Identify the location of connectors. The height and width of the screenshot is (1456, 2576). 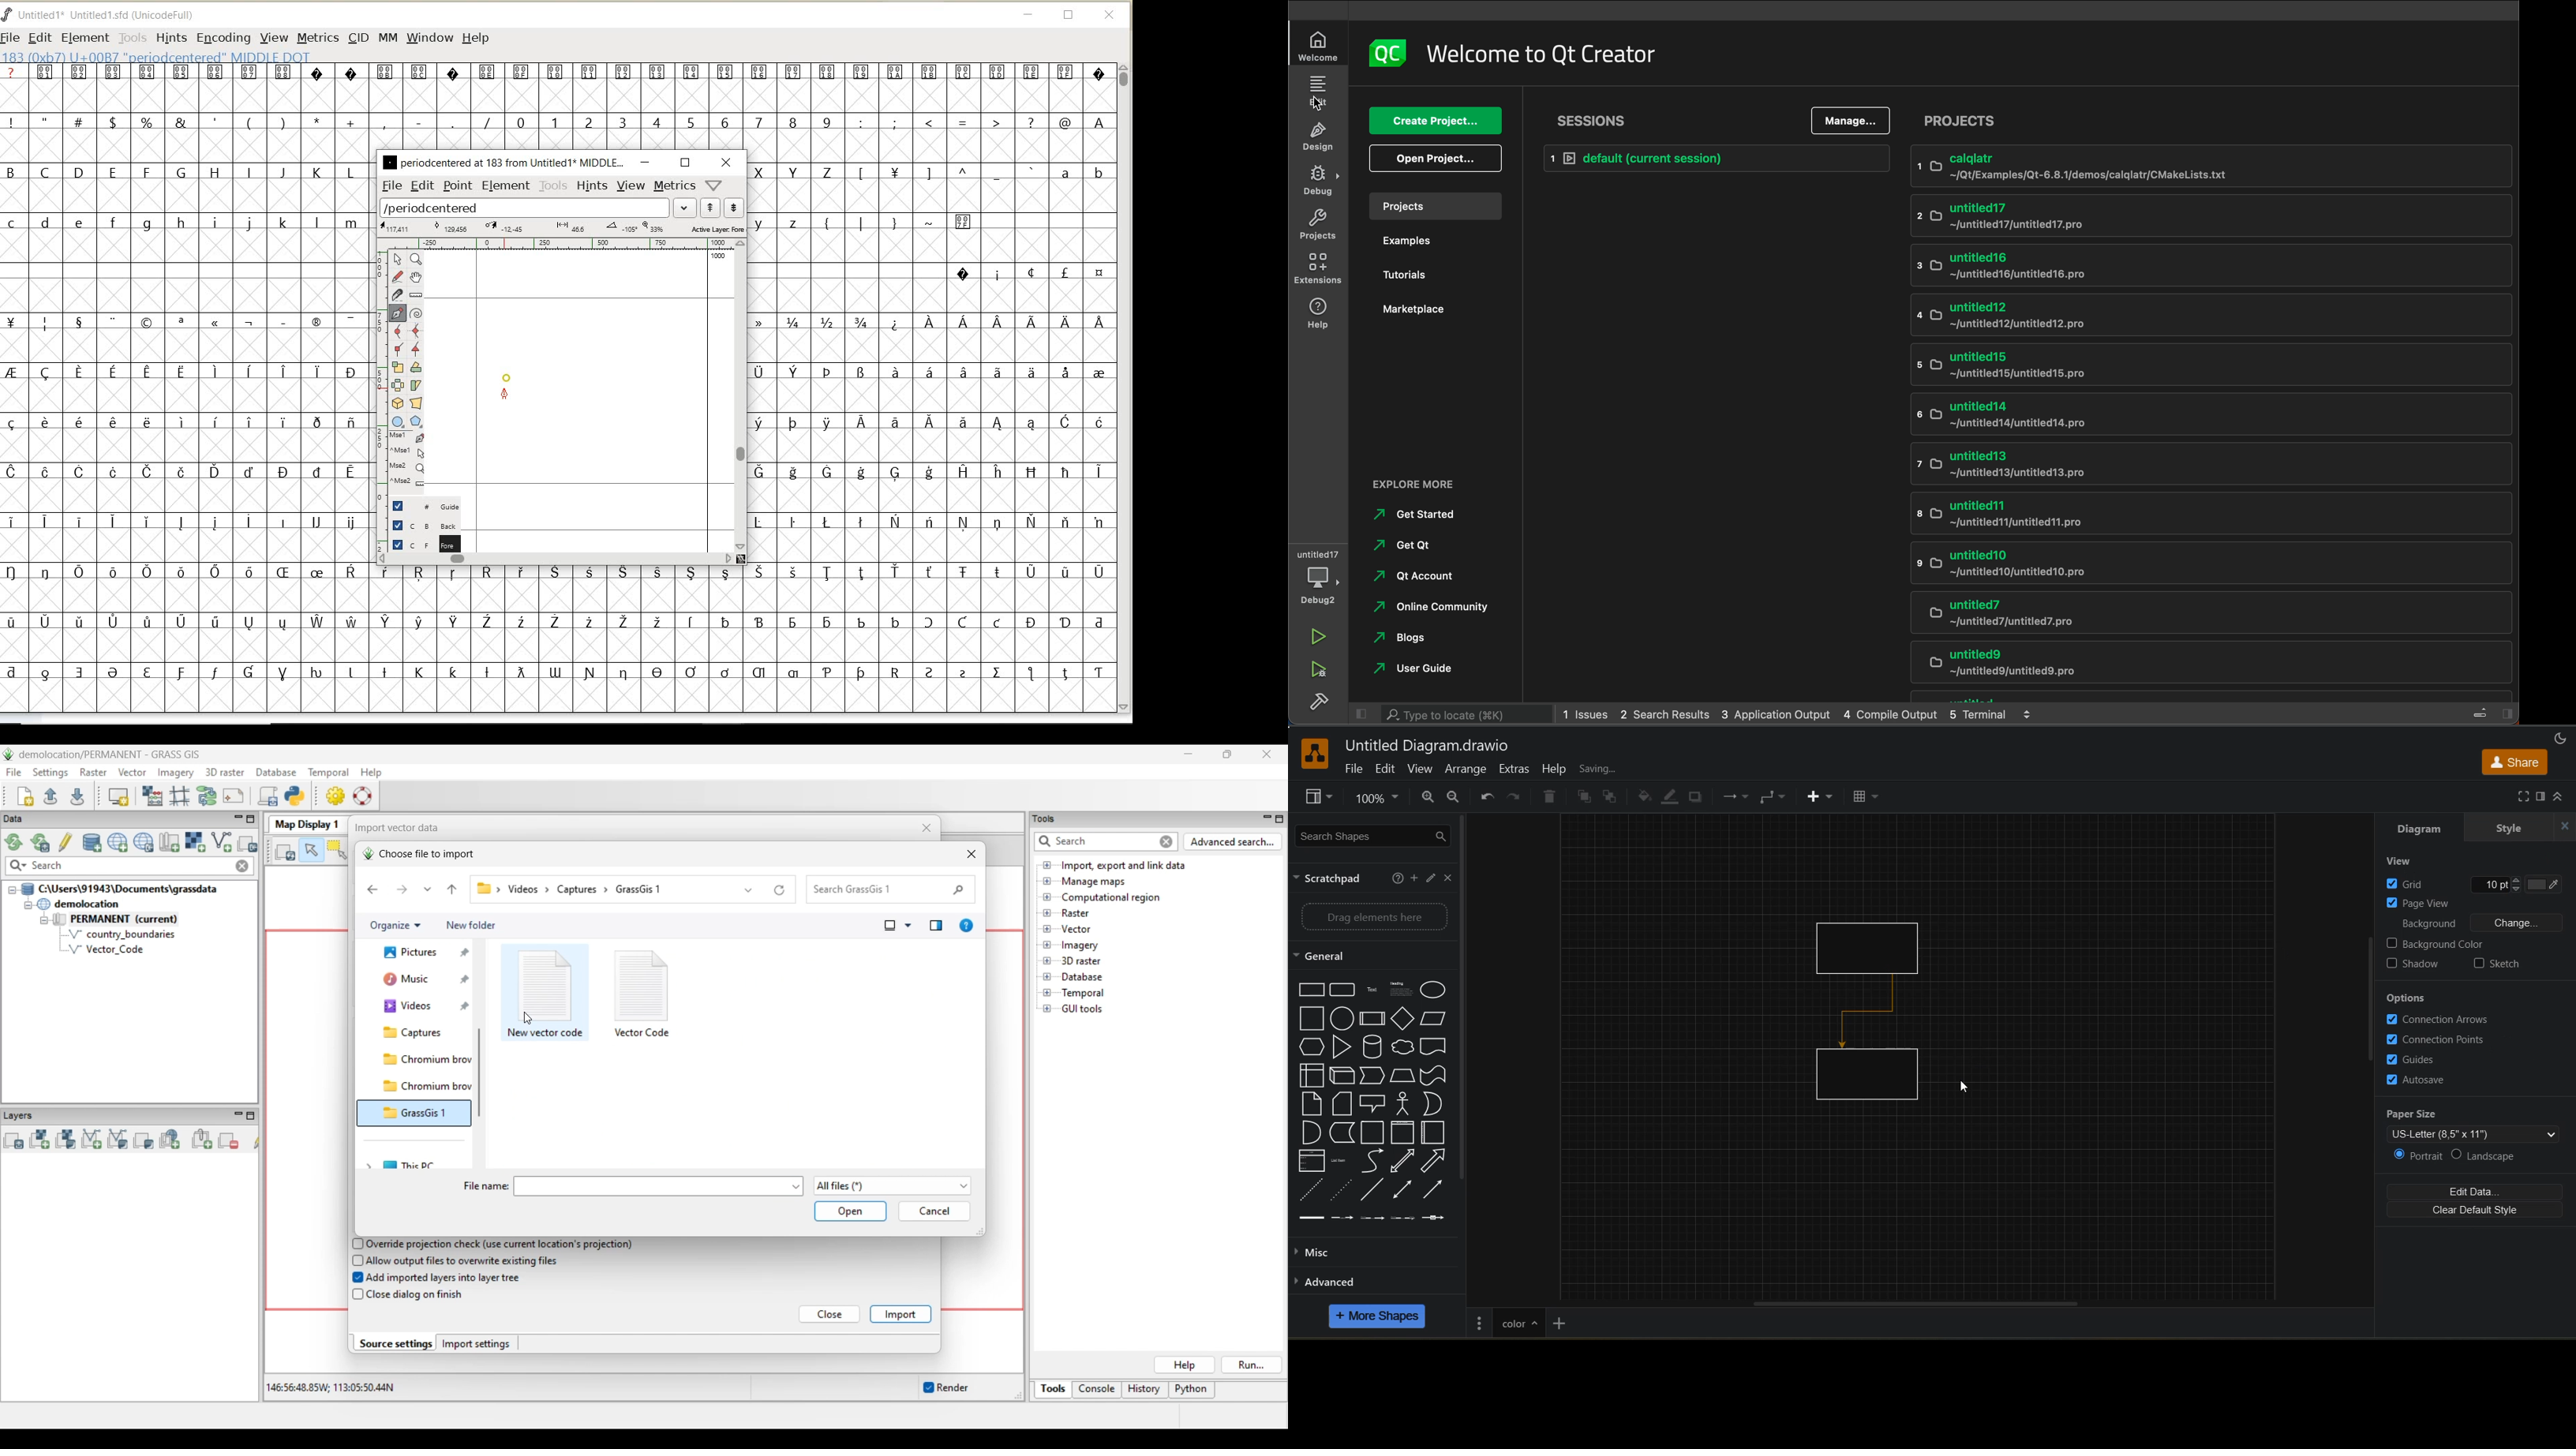
(1774, 797).